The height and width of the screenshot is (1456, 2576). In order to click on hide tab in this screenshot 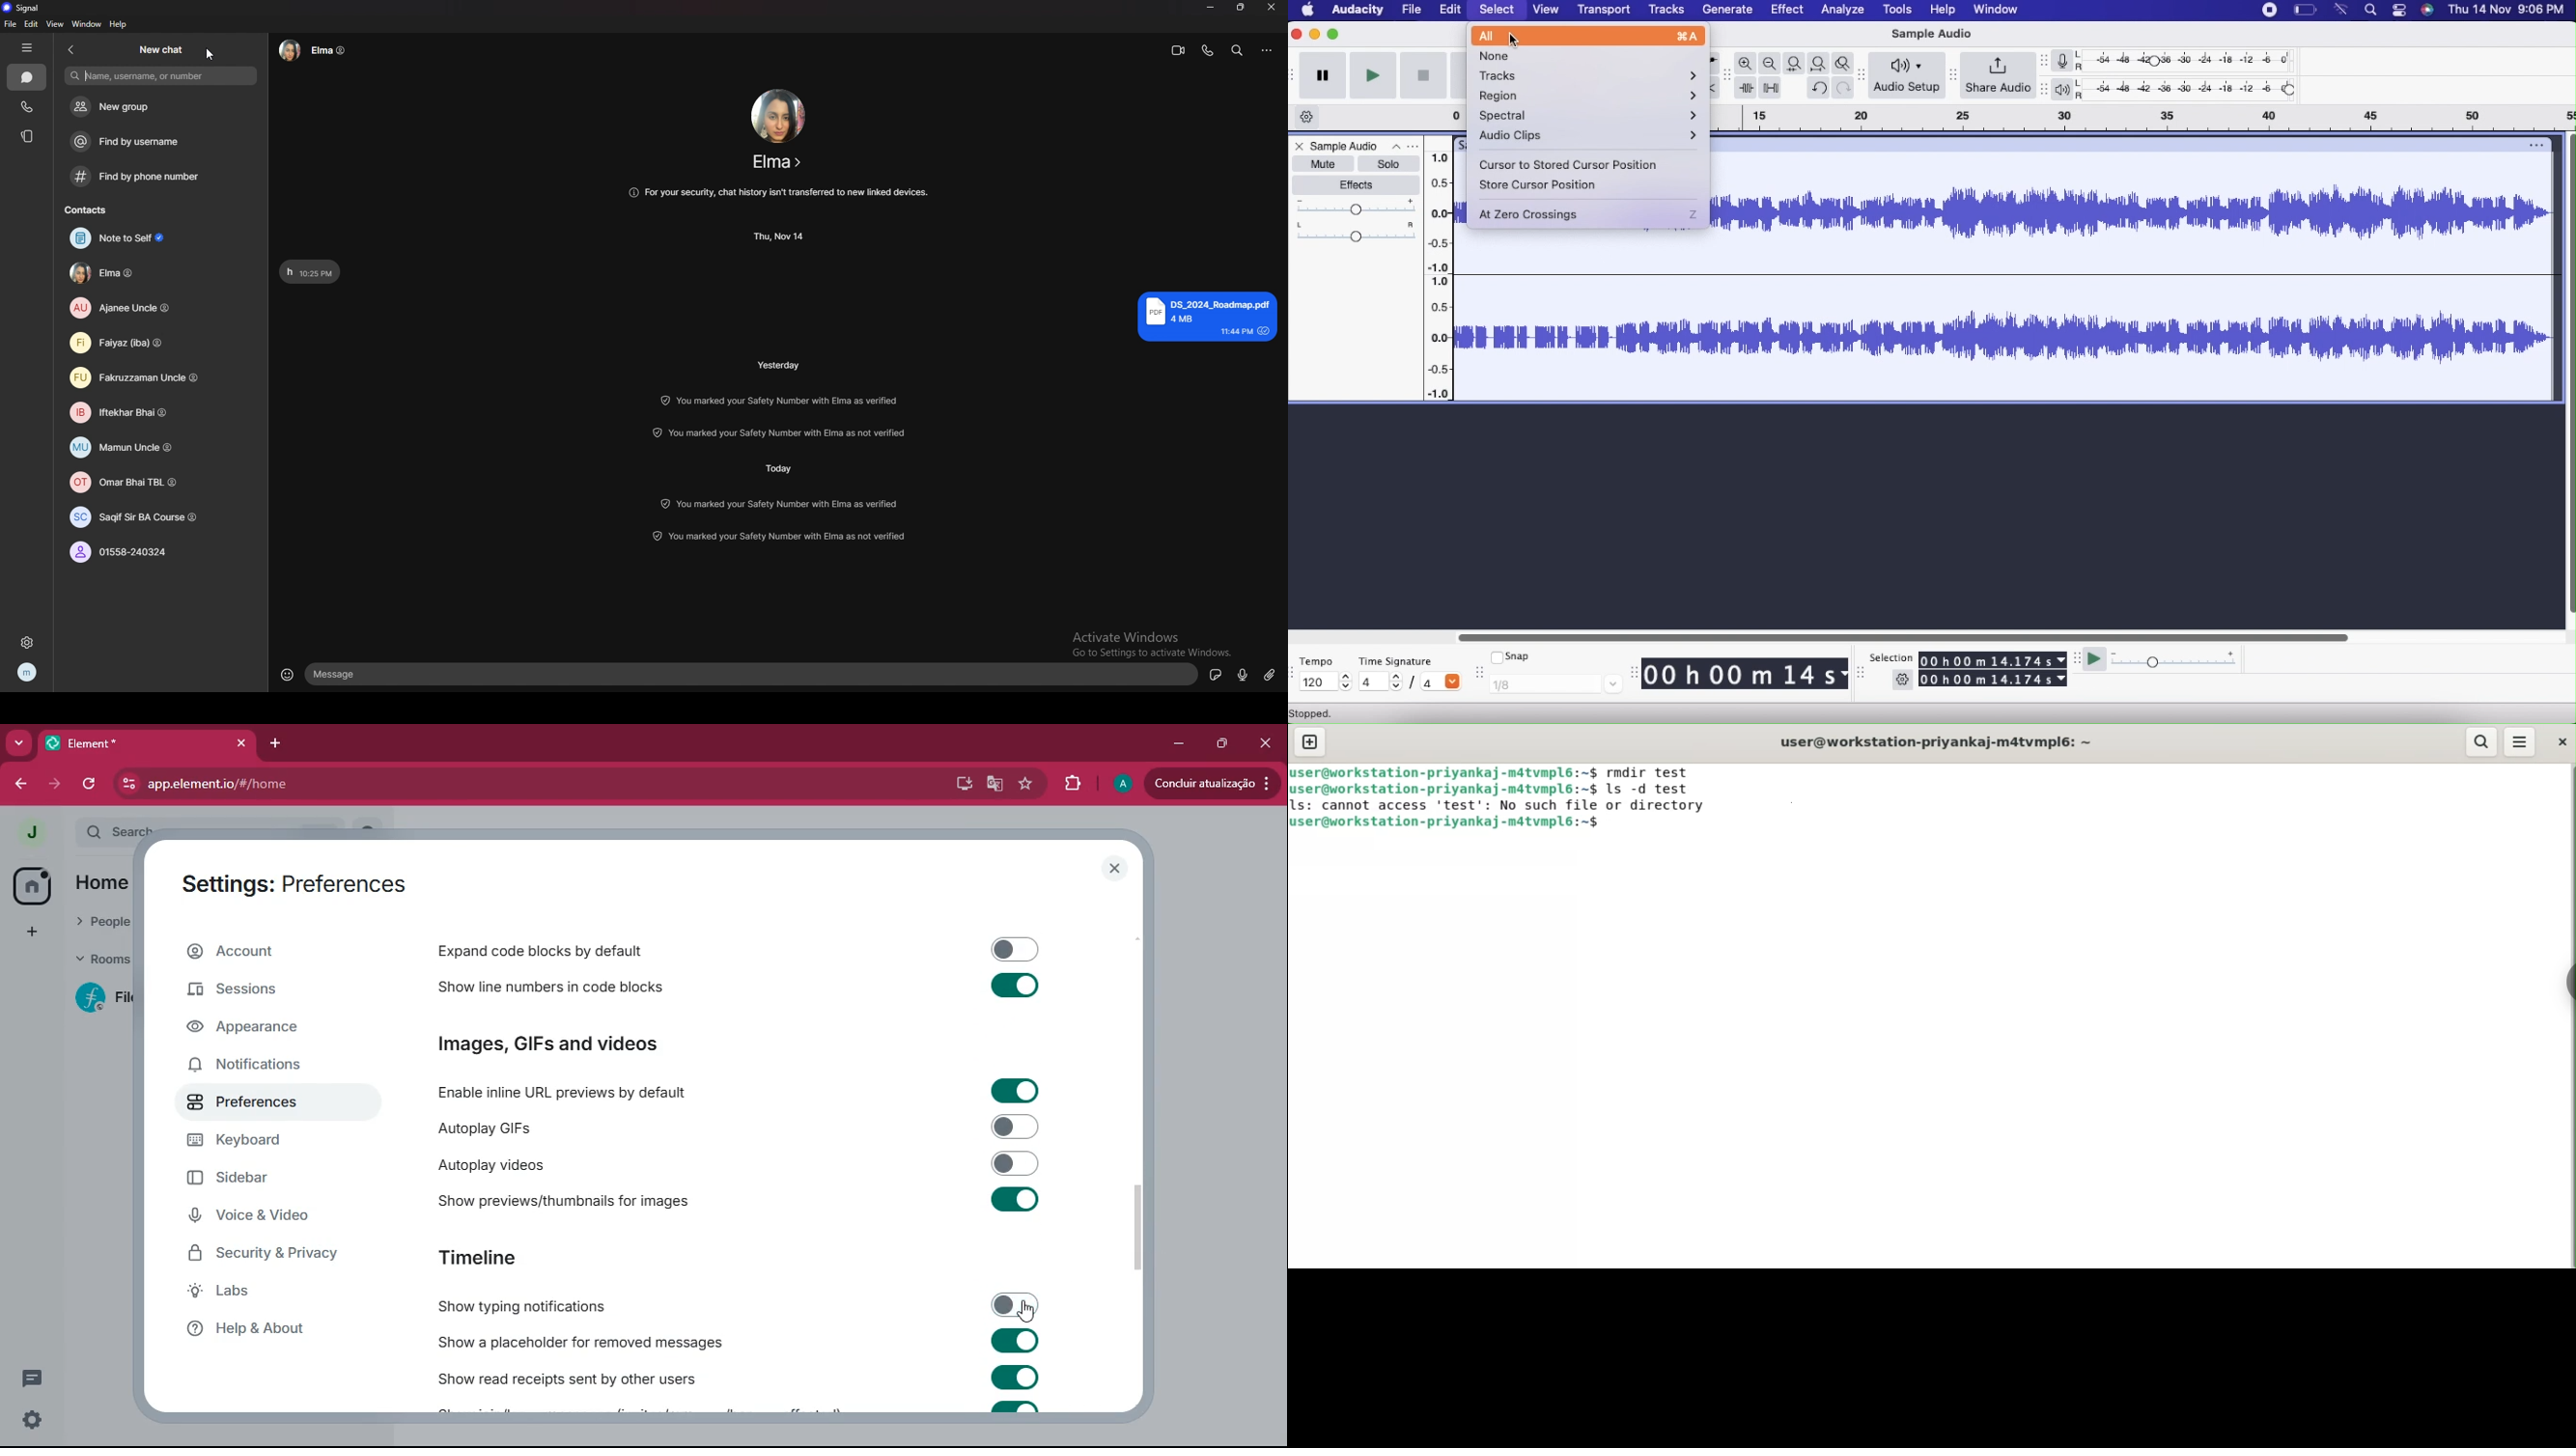, I will do `click(26, 48)`.